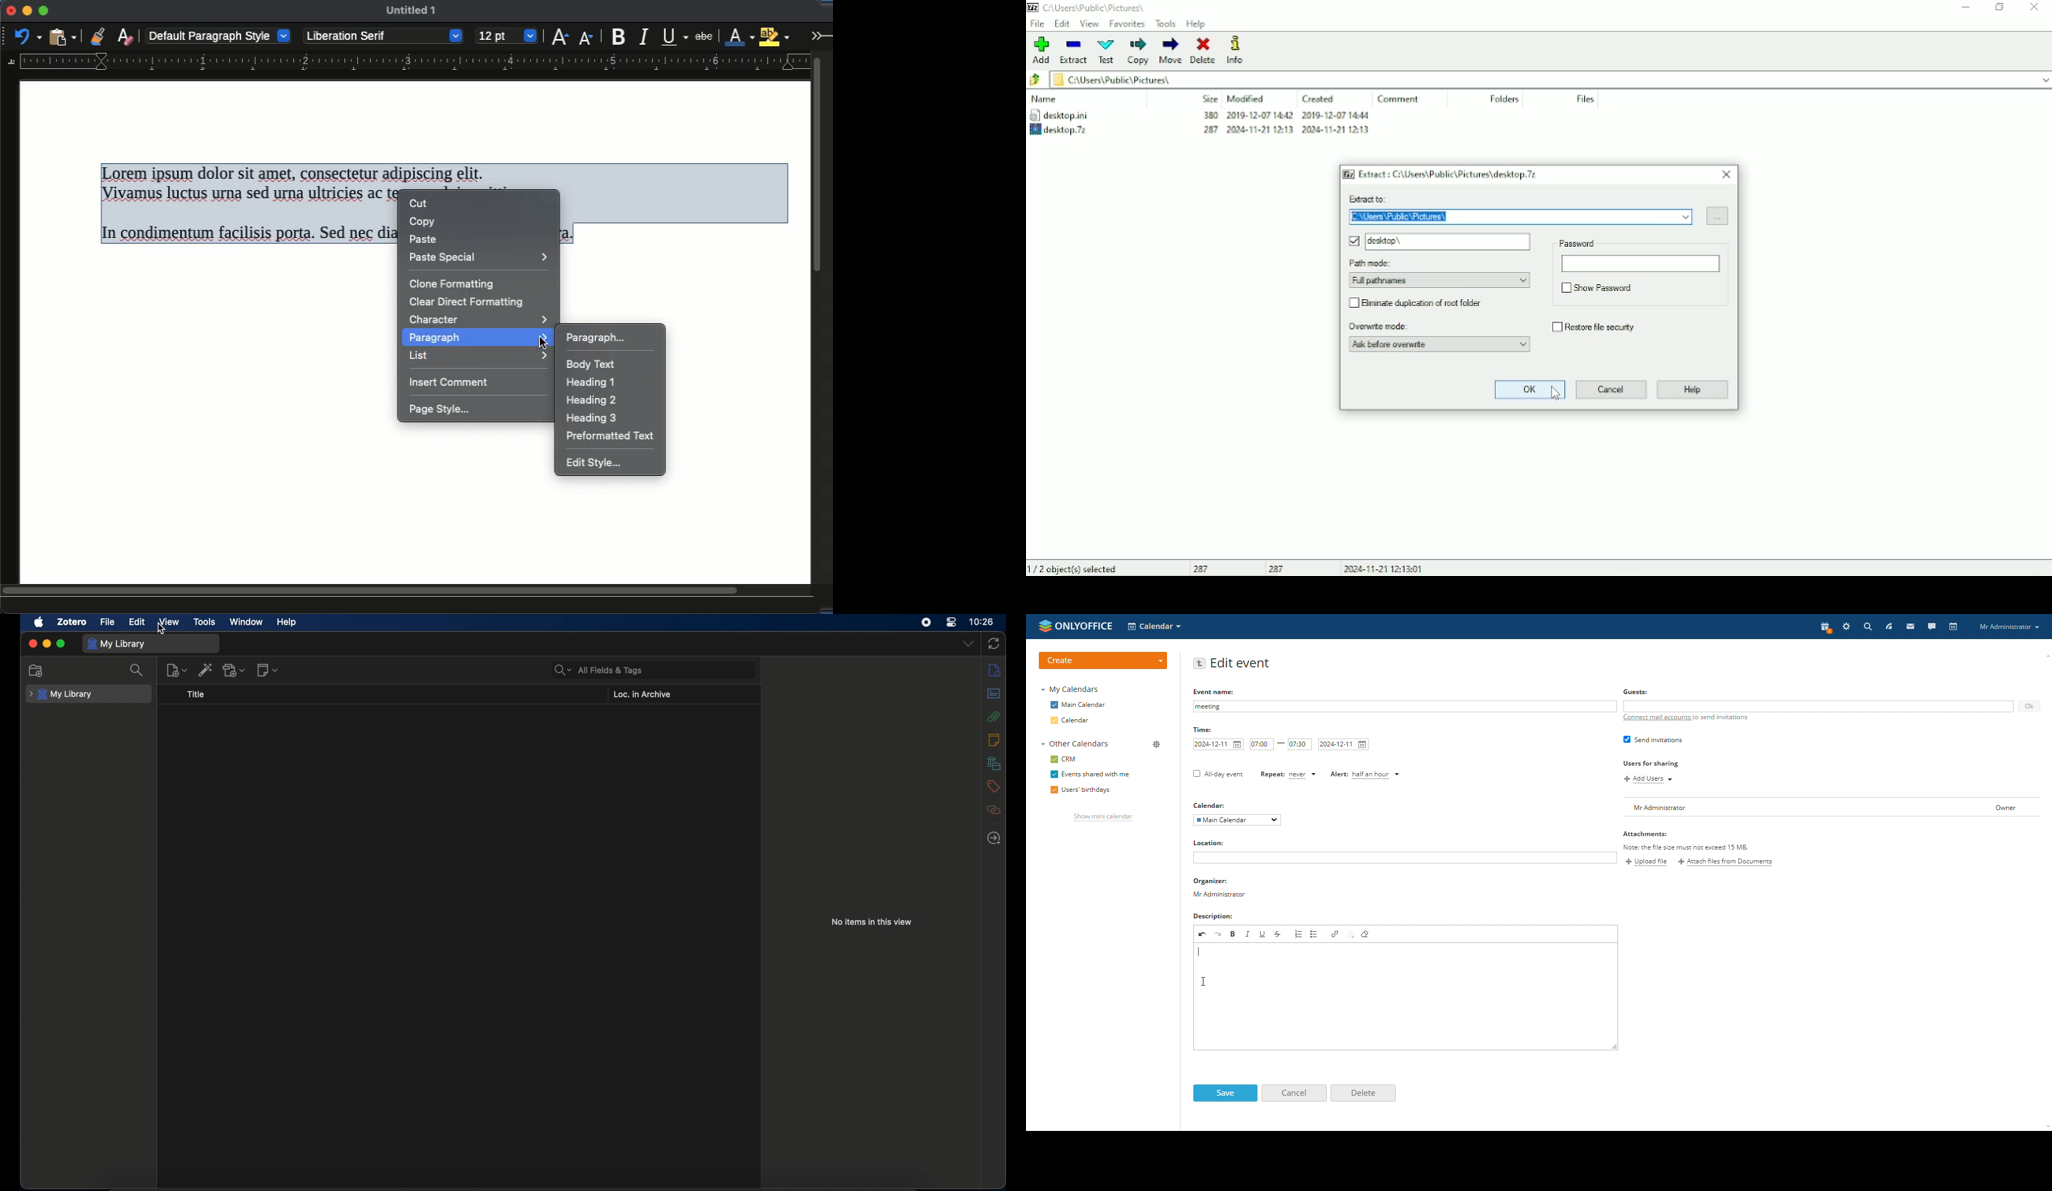 The image size is (2072, 1204). I want to click on new item, so click(176, 671).